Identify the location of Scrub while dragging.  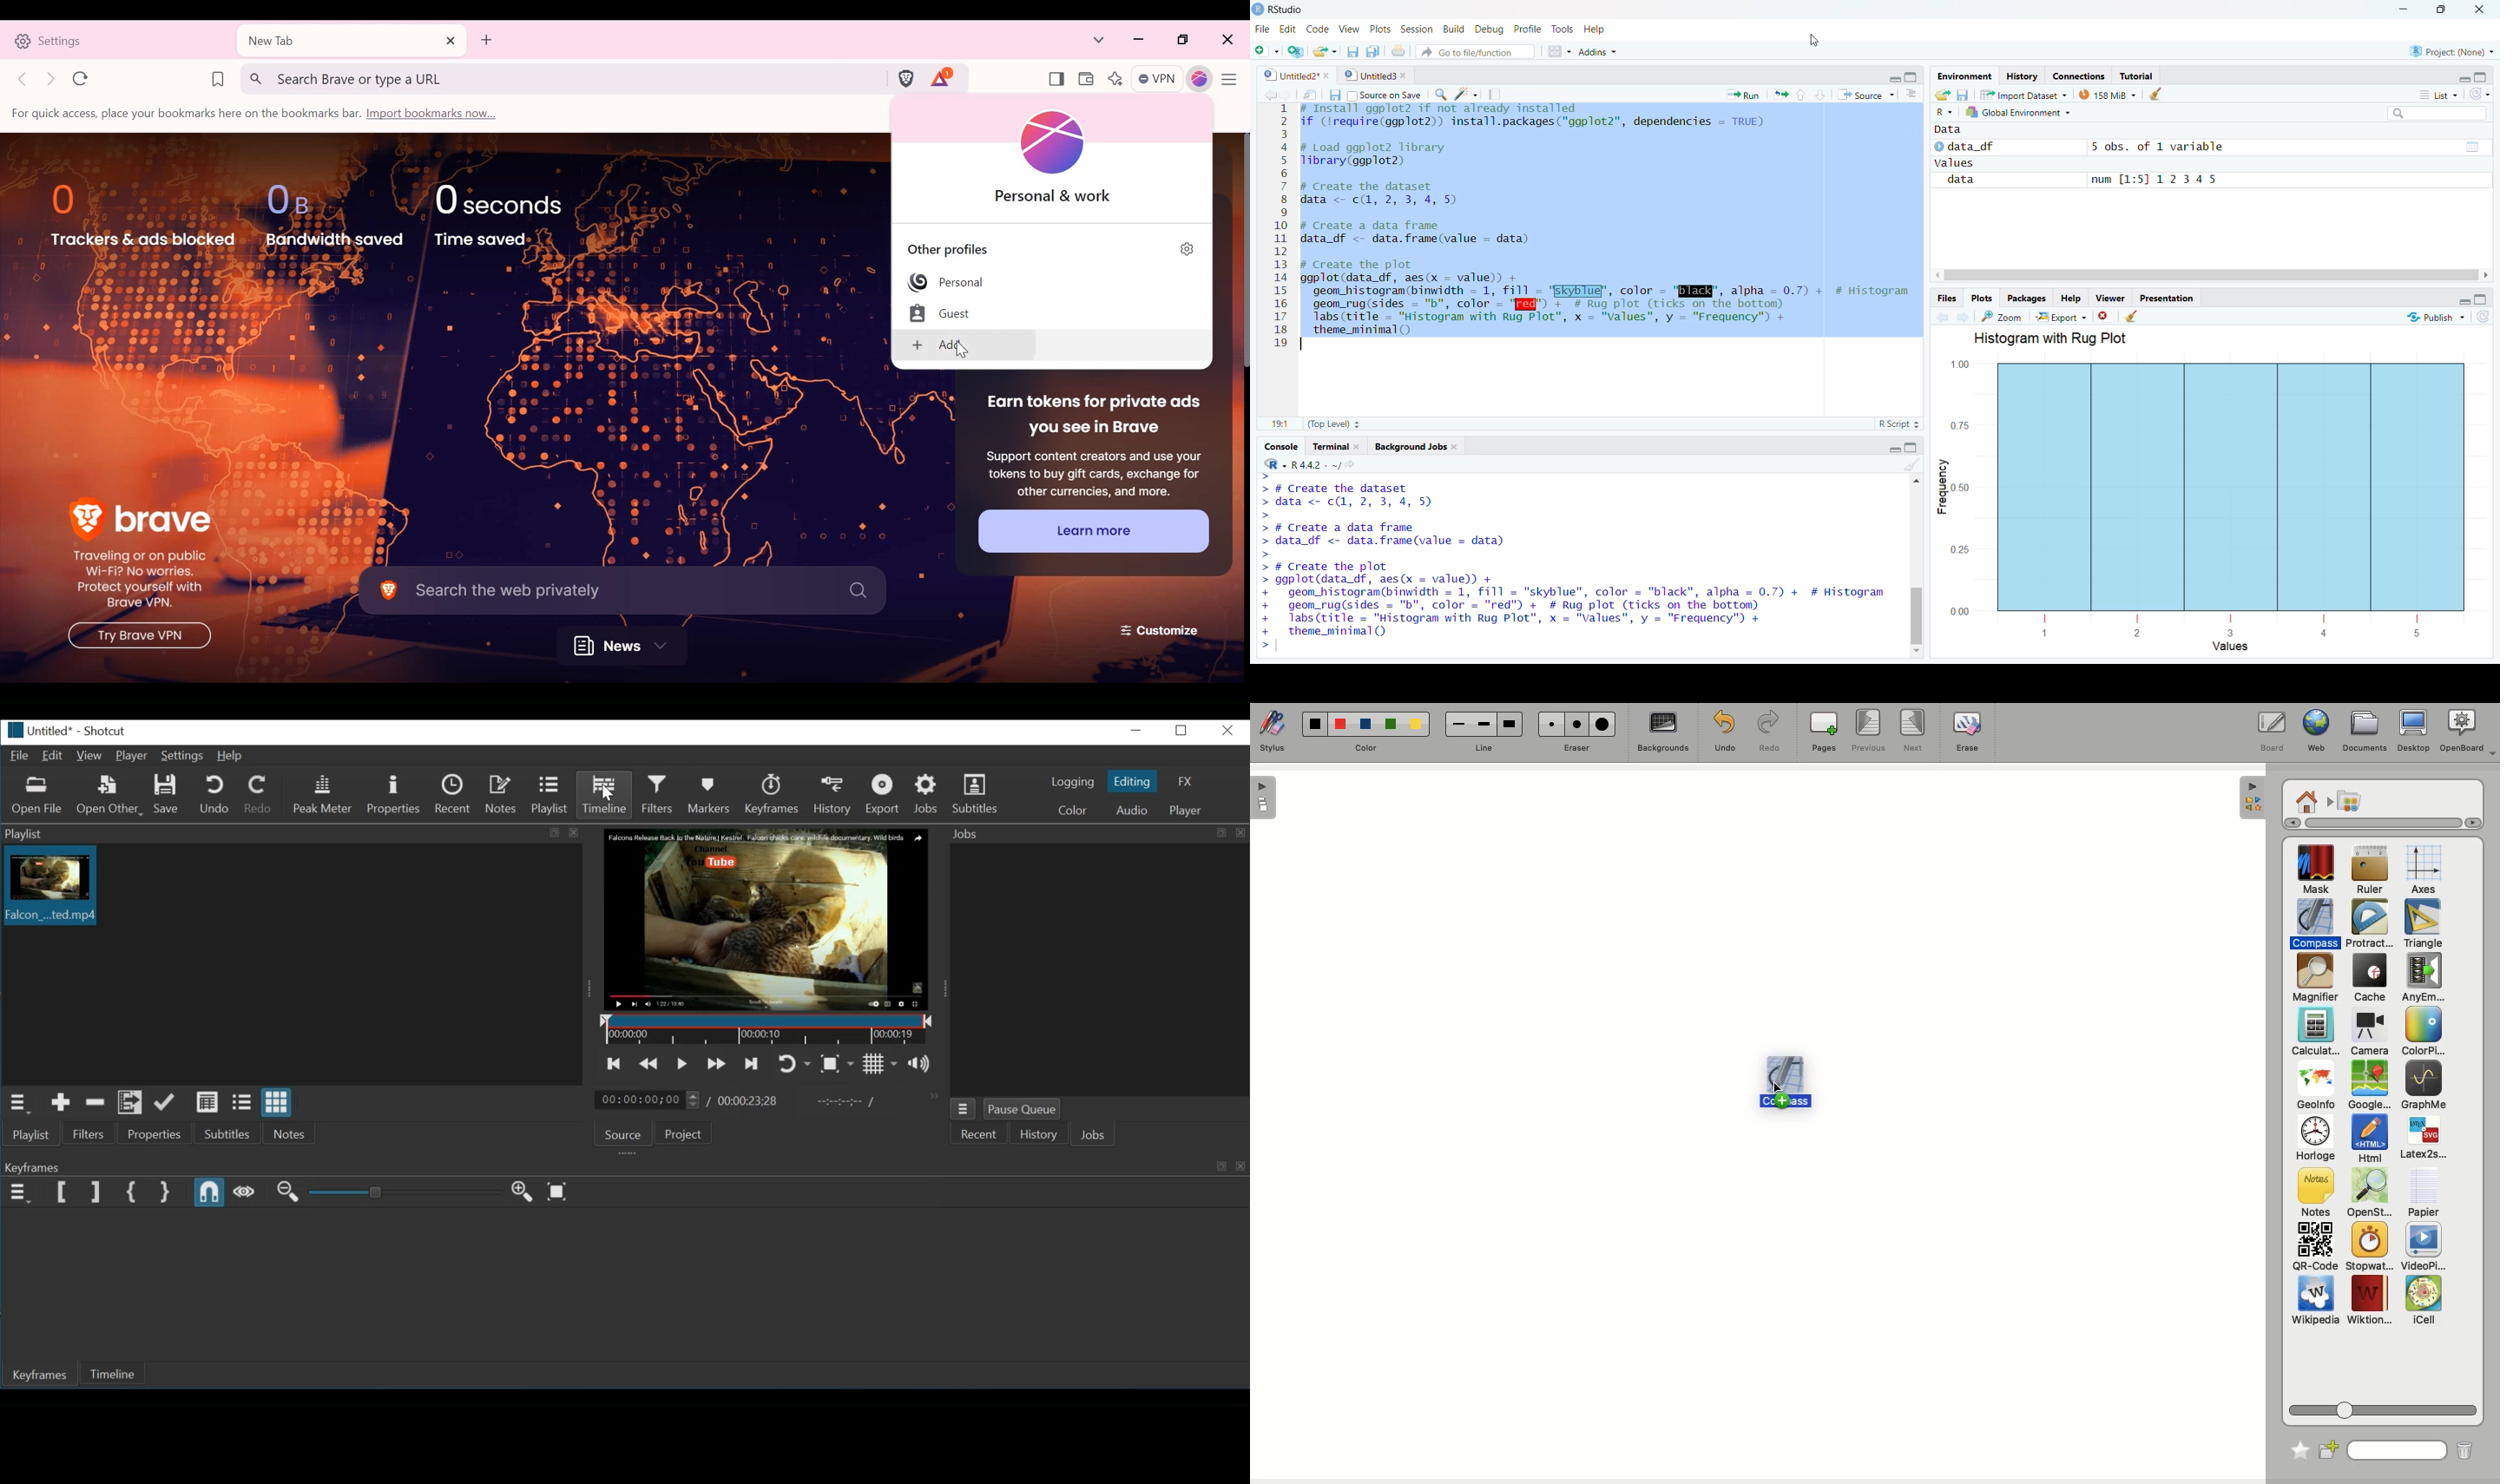
(243, 1192).